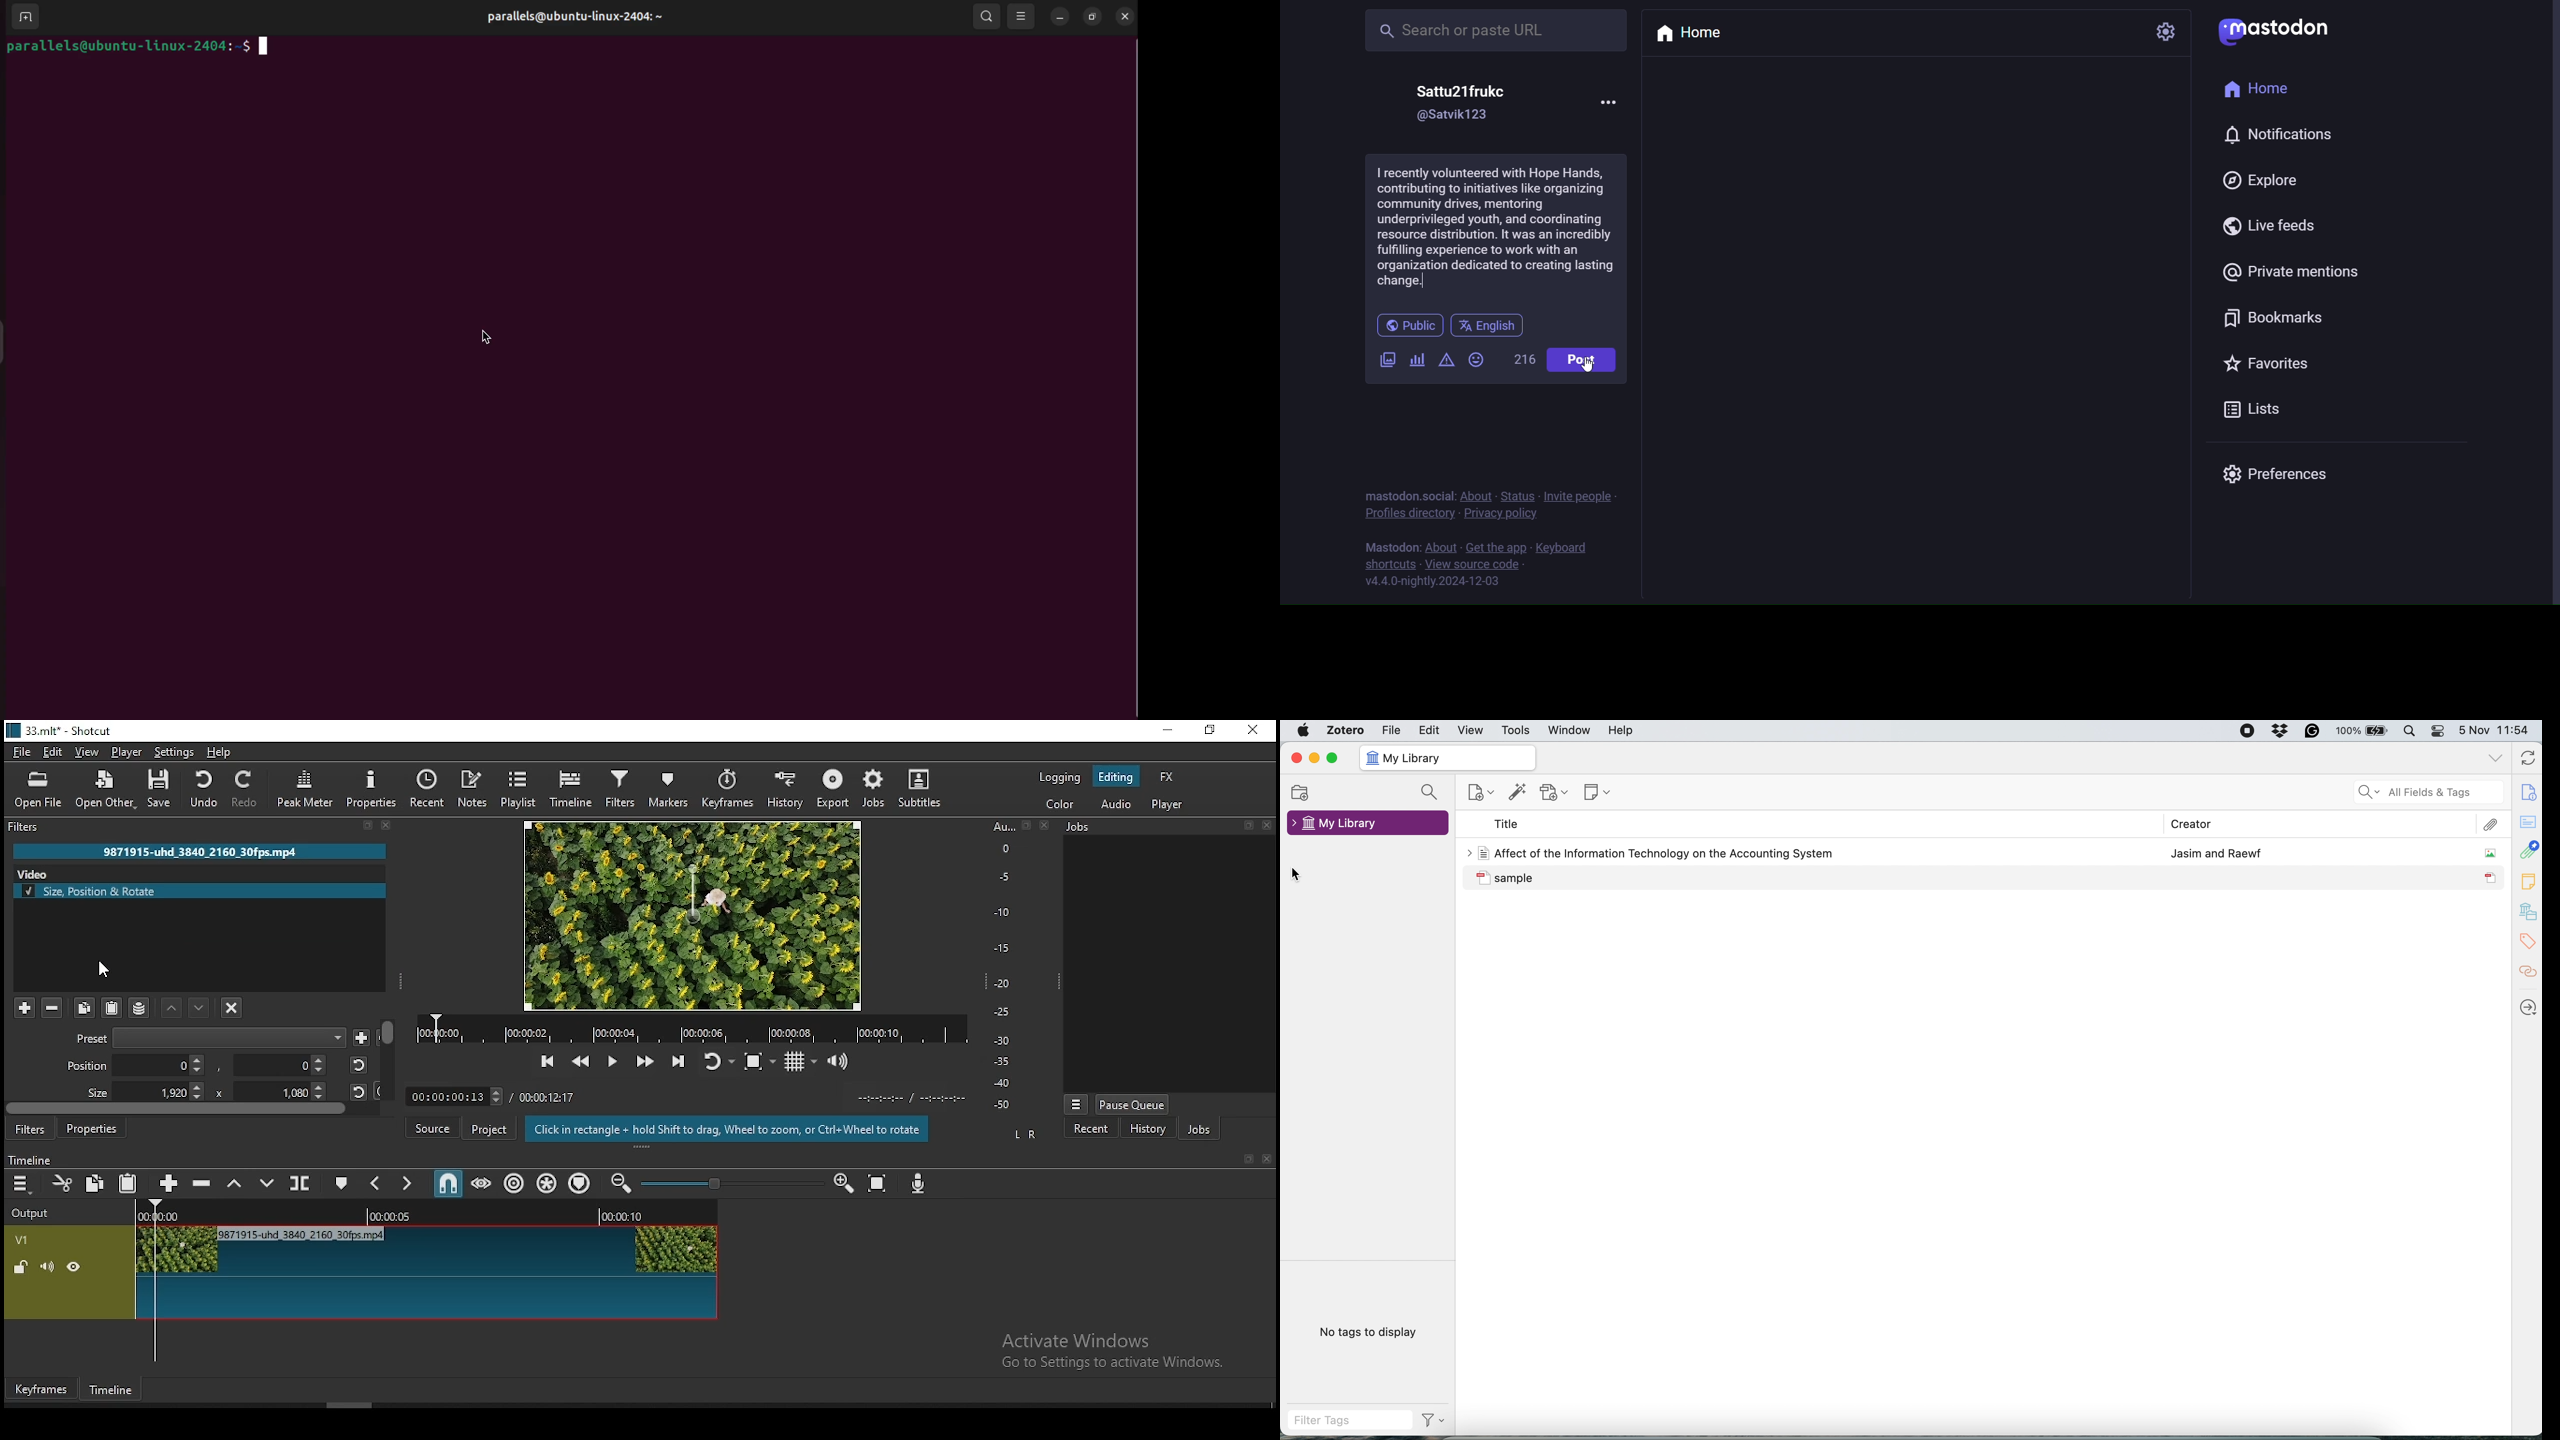 Image resolution: width=2576 pixels, height=1456 pixels. Describe the element at coordinates (2278, 731) in the screenshot. I see `dropbox` at that location.